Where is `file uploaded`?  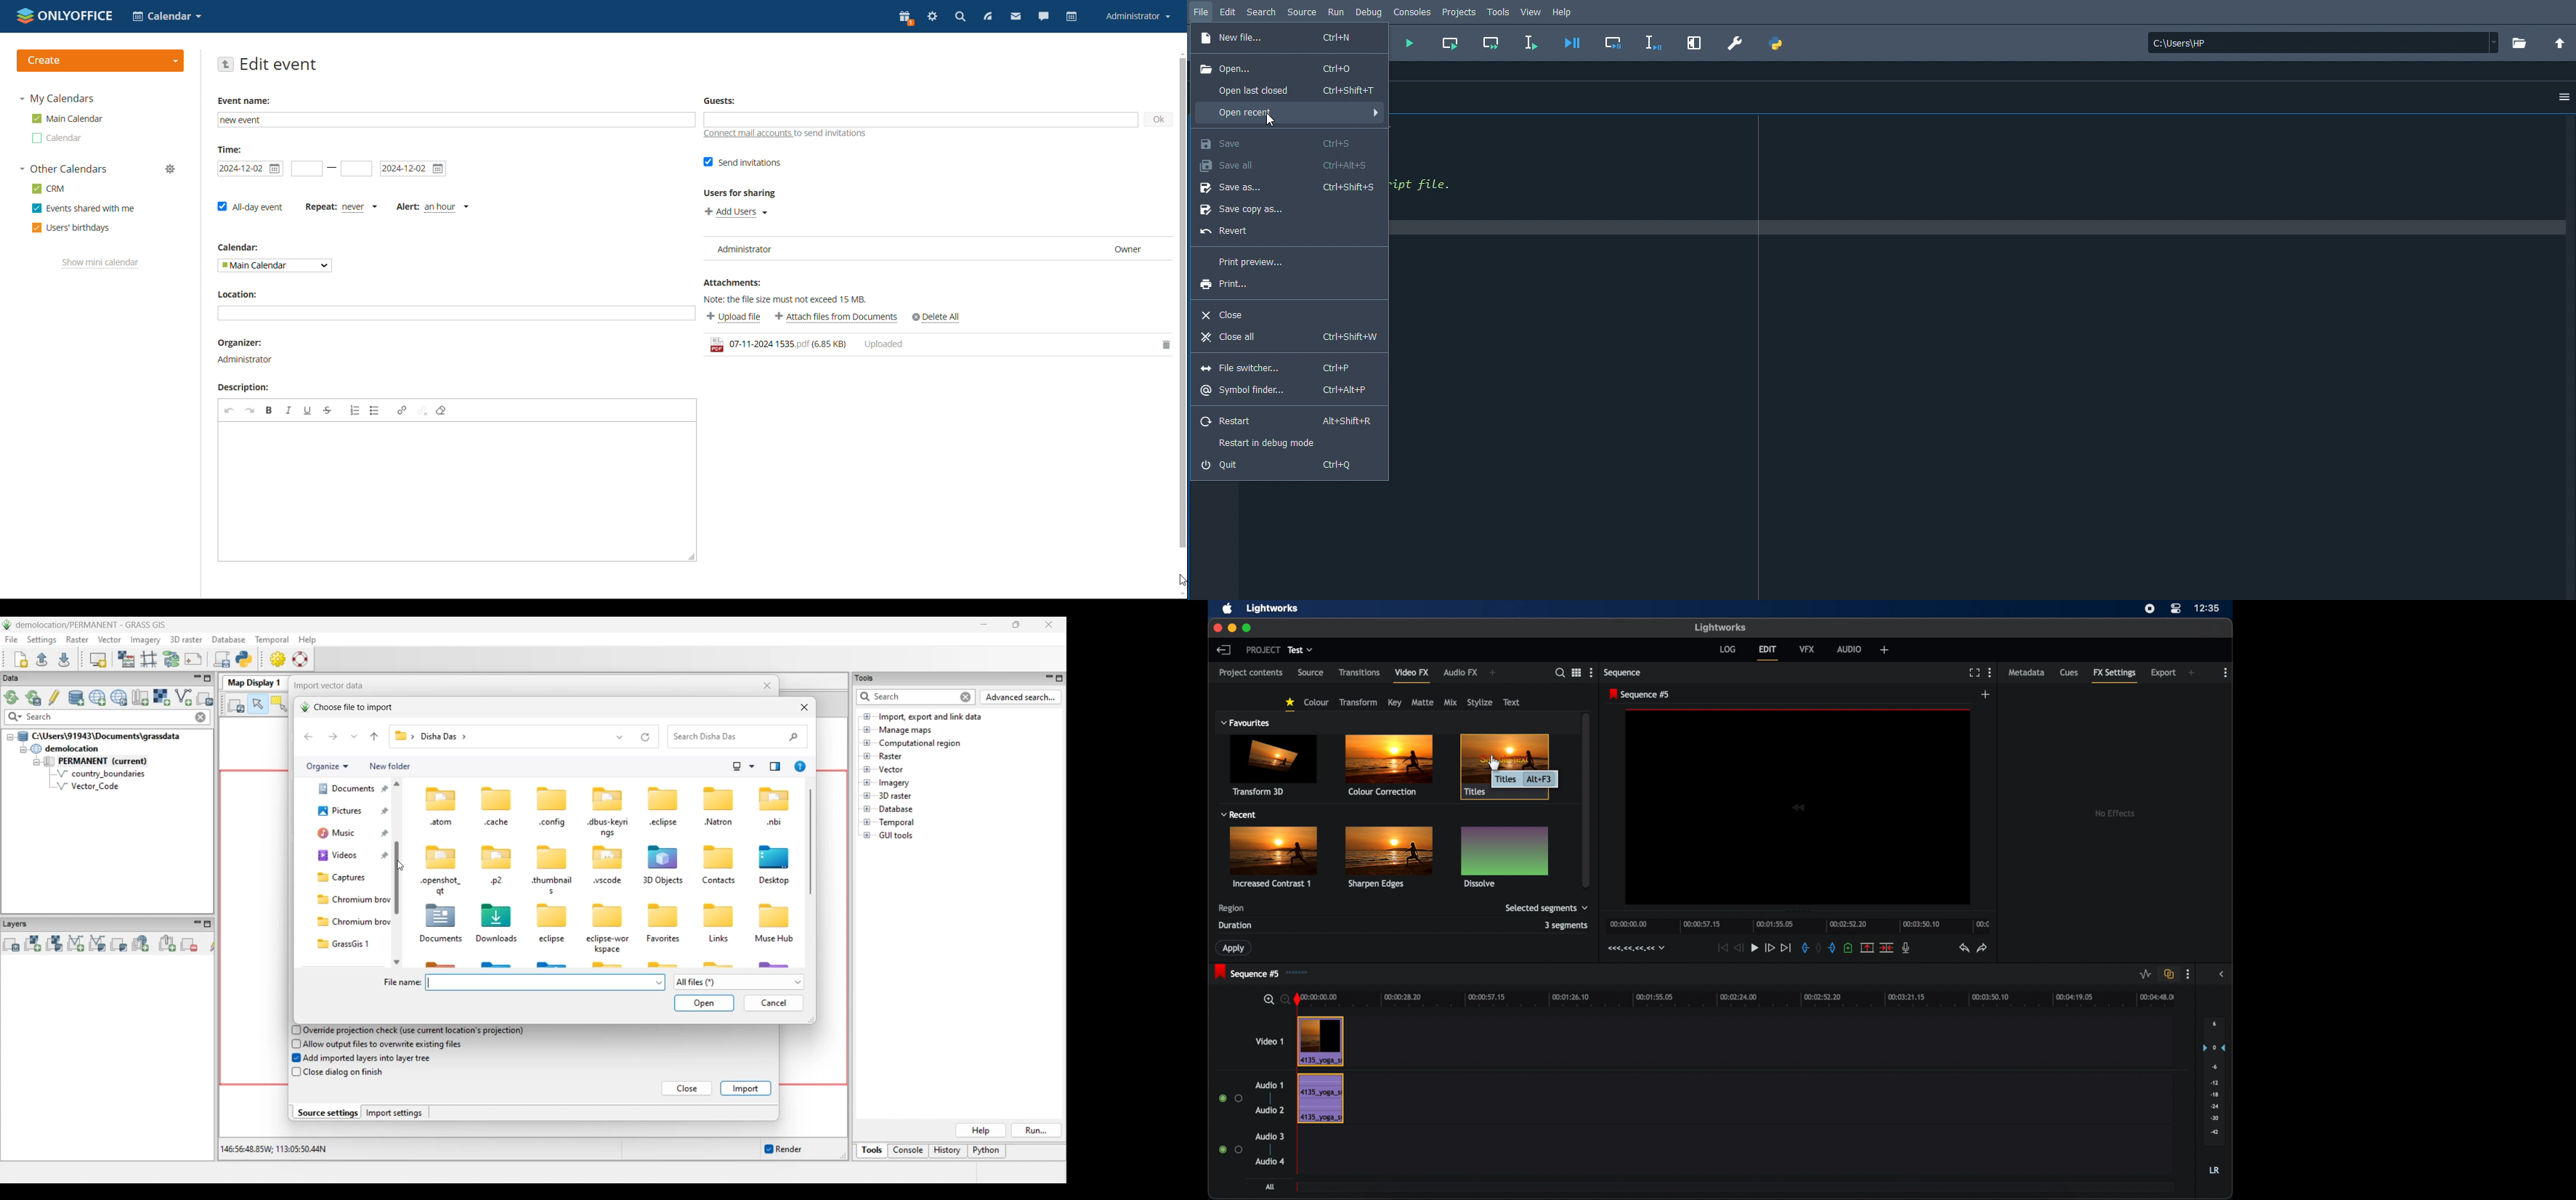 file uploaded is located at coordinates (924, 345).